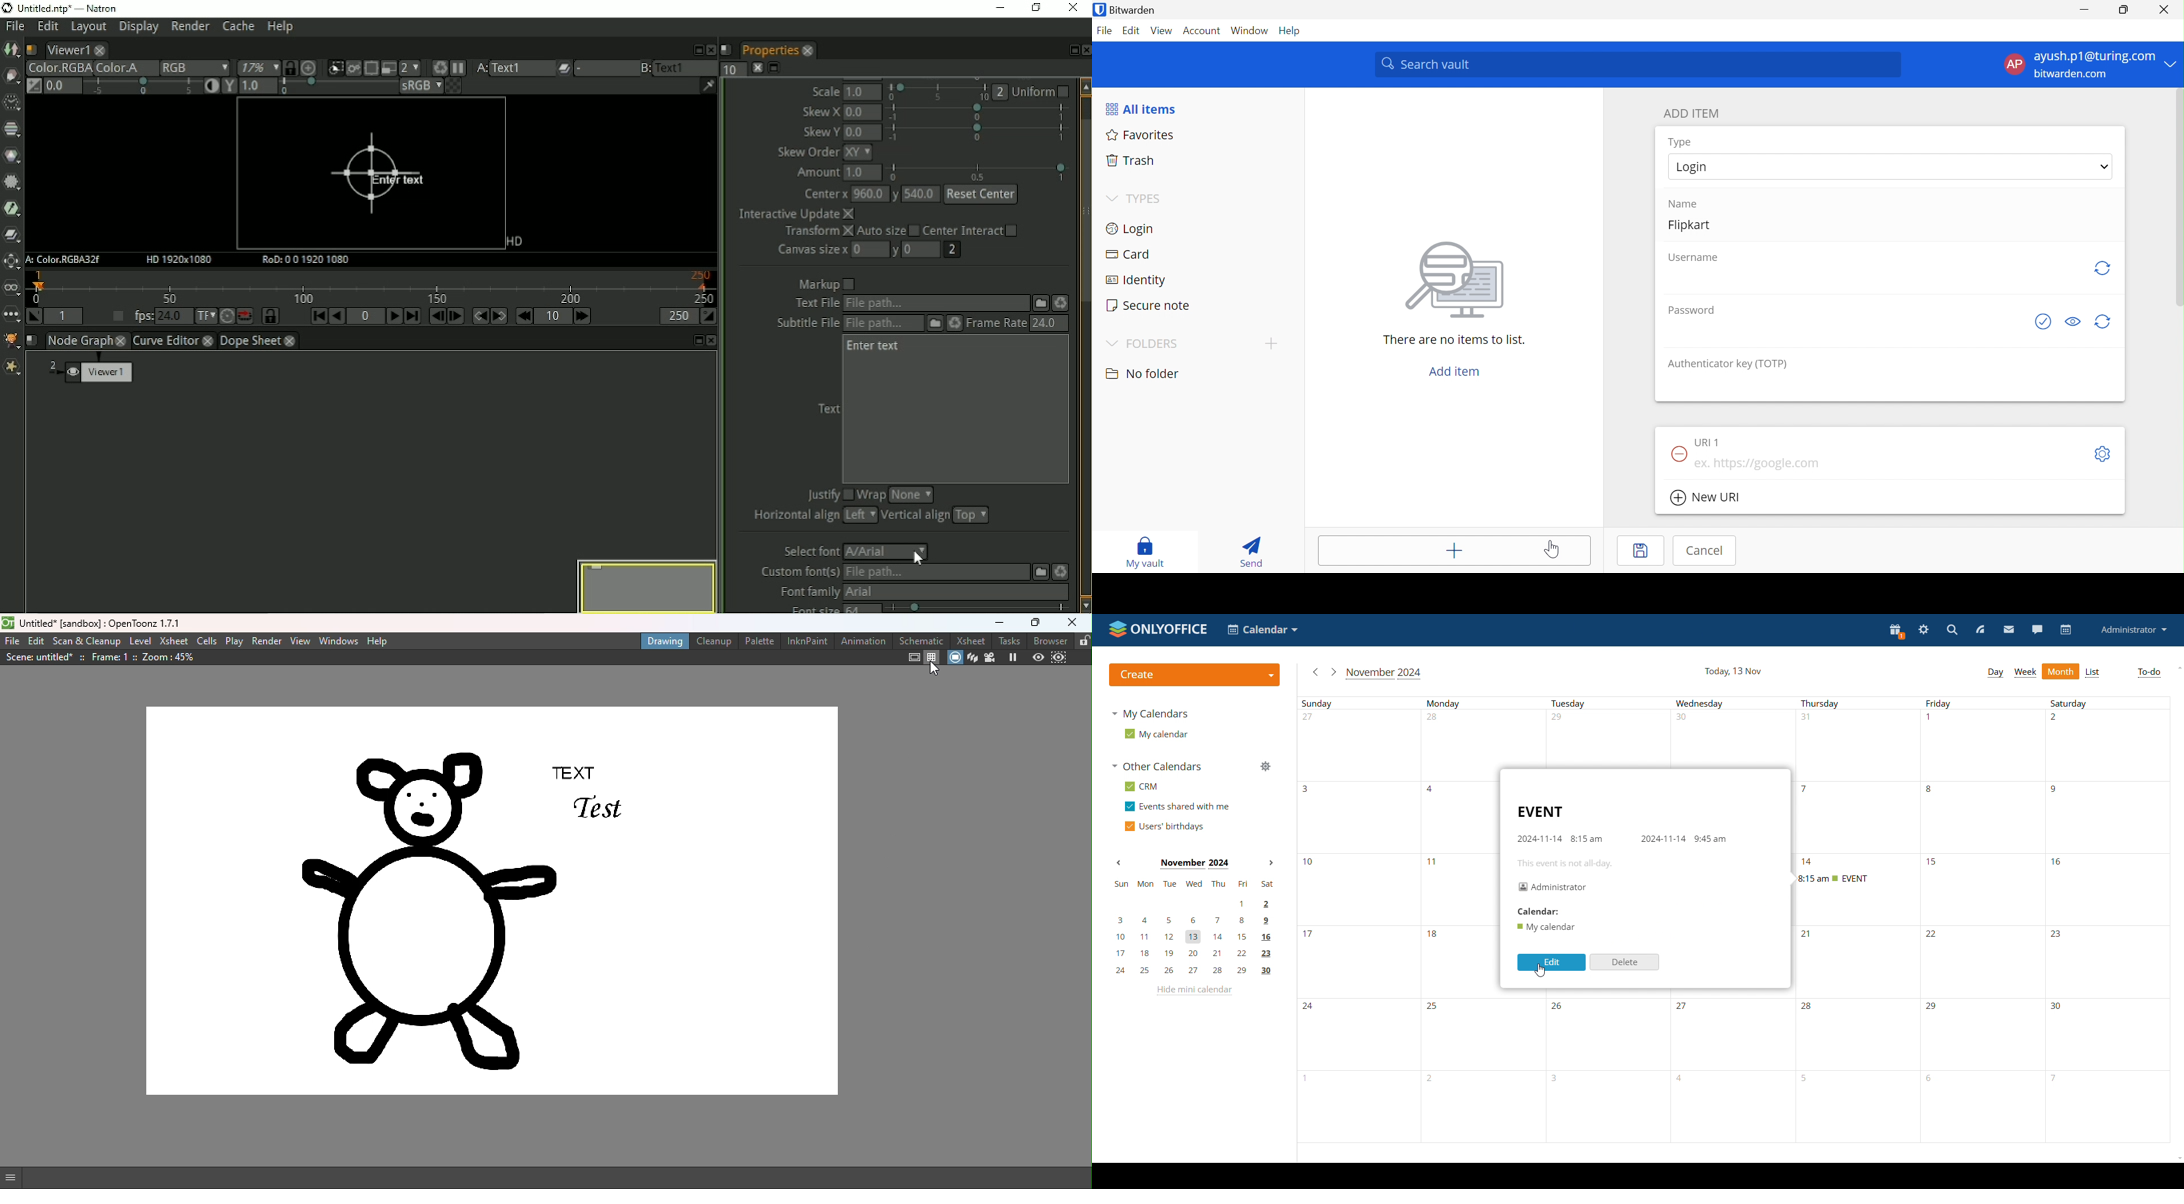 The width and height of the screenshot is (2184, 1204). I want to click on Windows, so click(1251, 31).